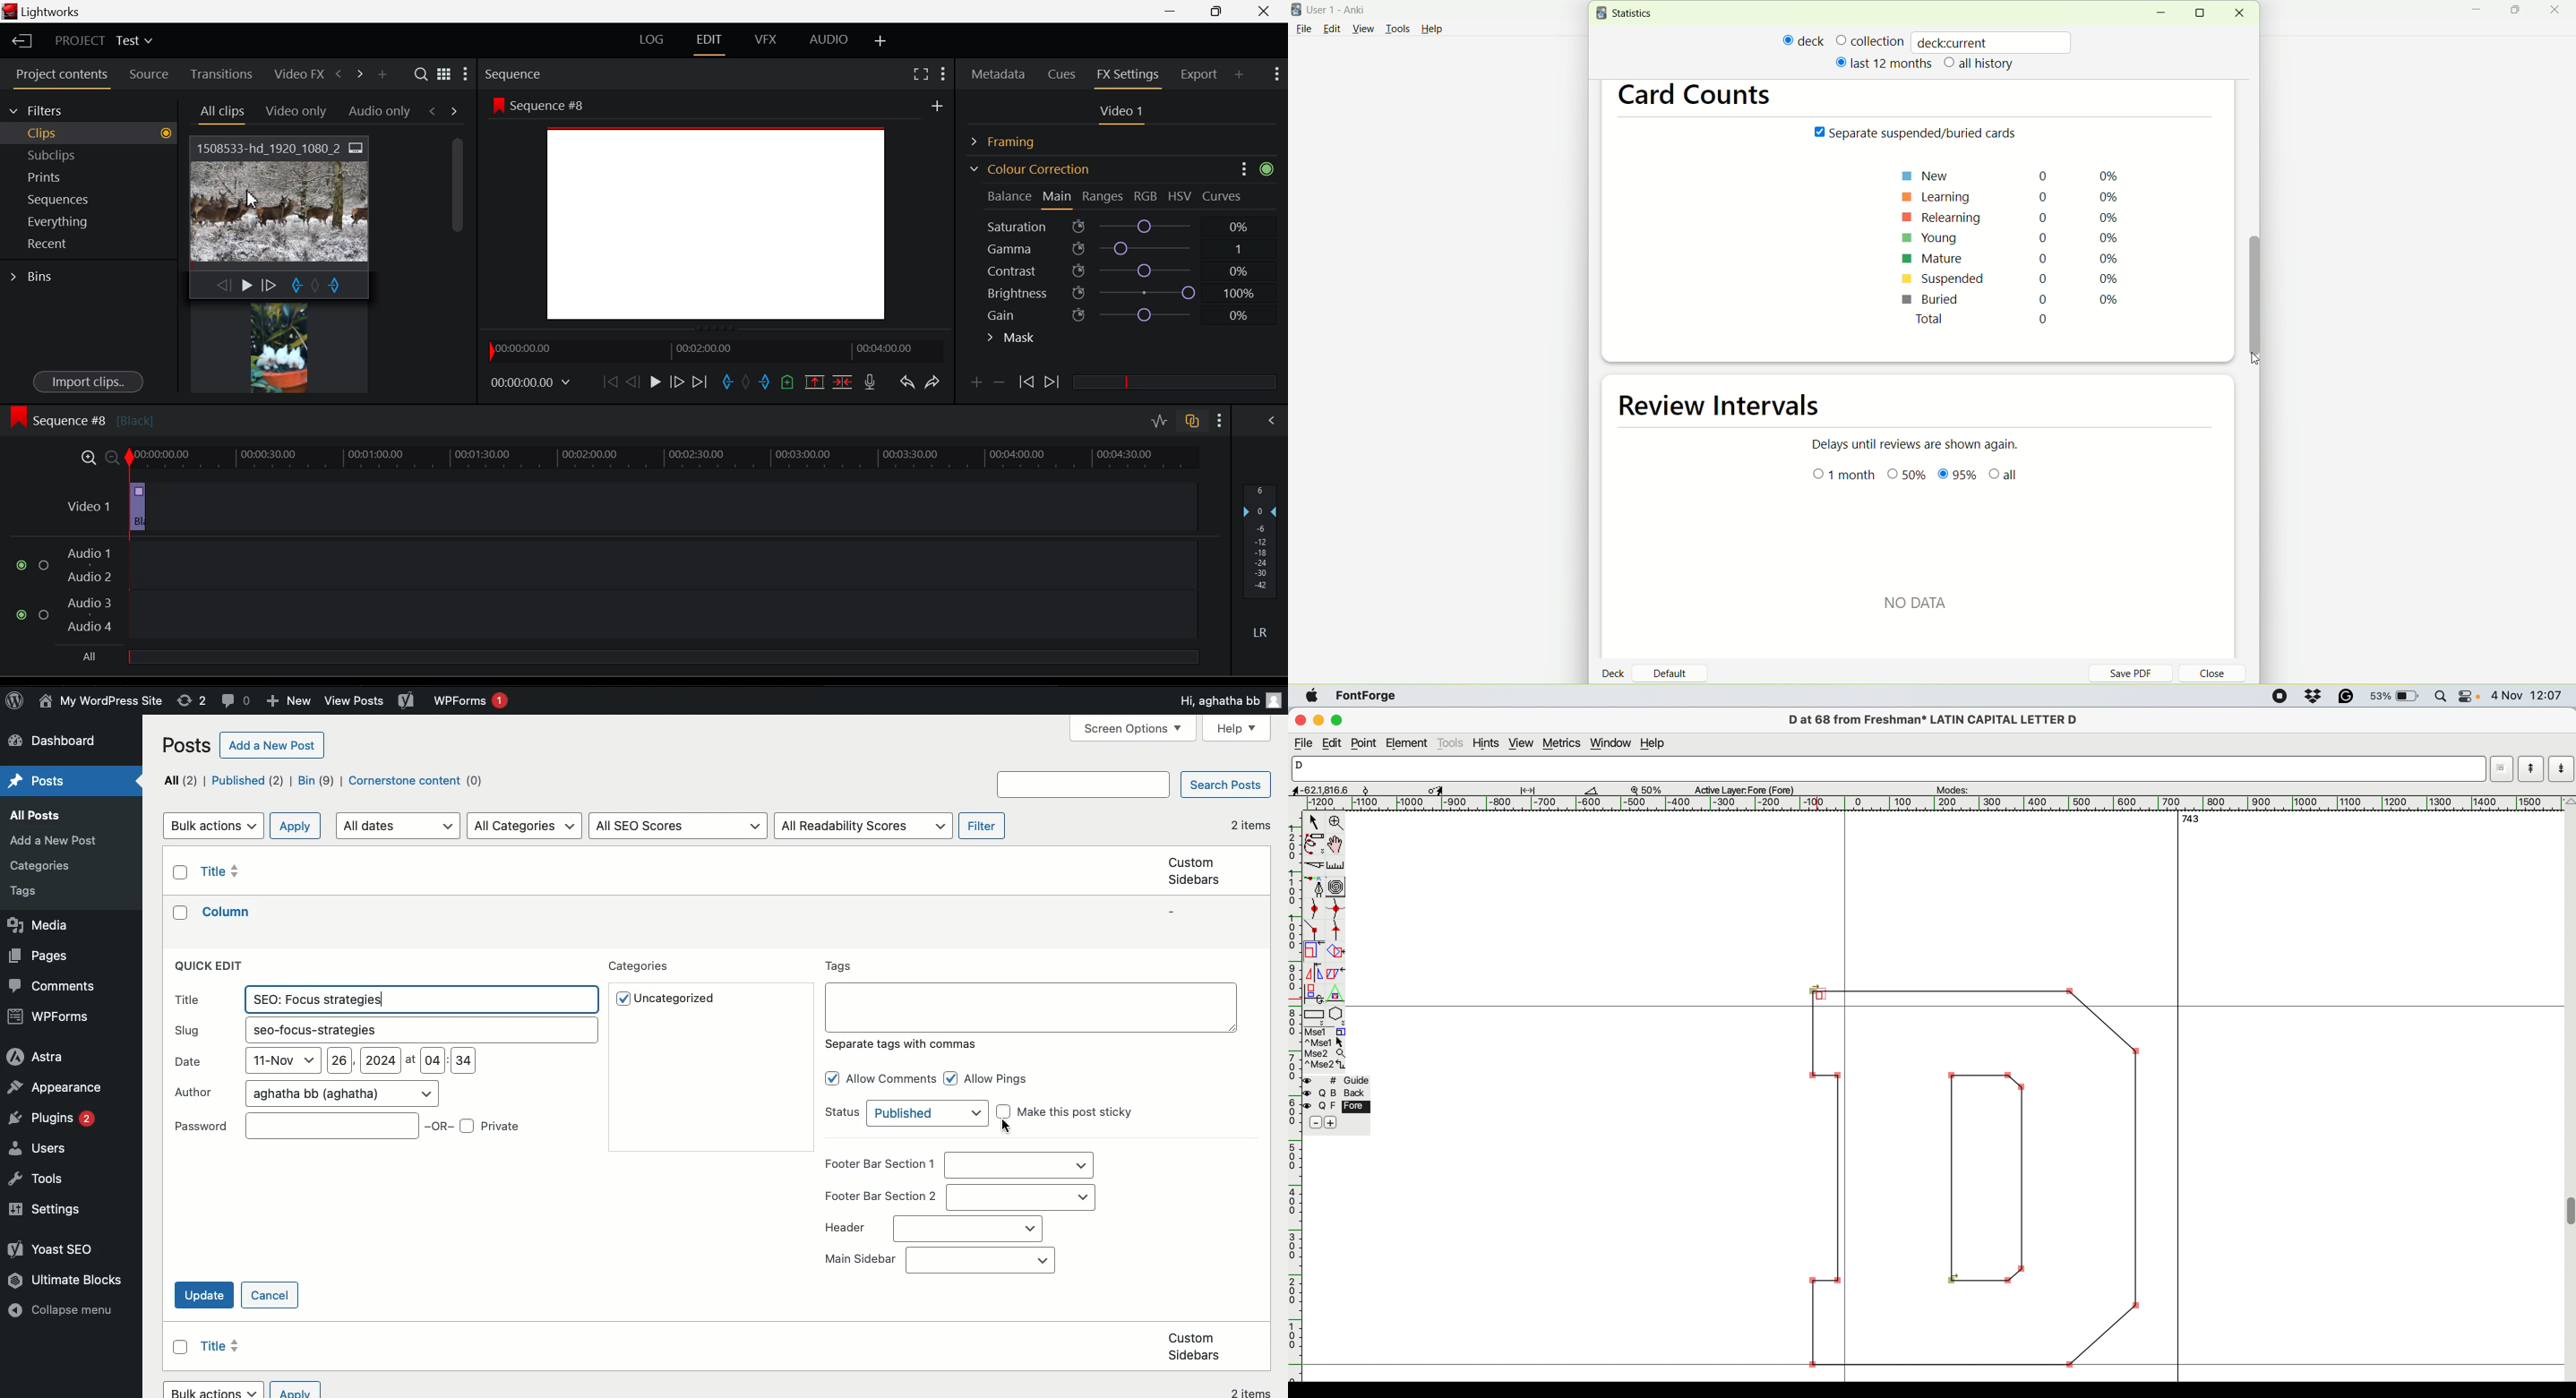 The width and height of the screenshot is (2576, 1400). Describe the element at coordinates (2480, 11) in the screenshot. I see `minimize` at that location.